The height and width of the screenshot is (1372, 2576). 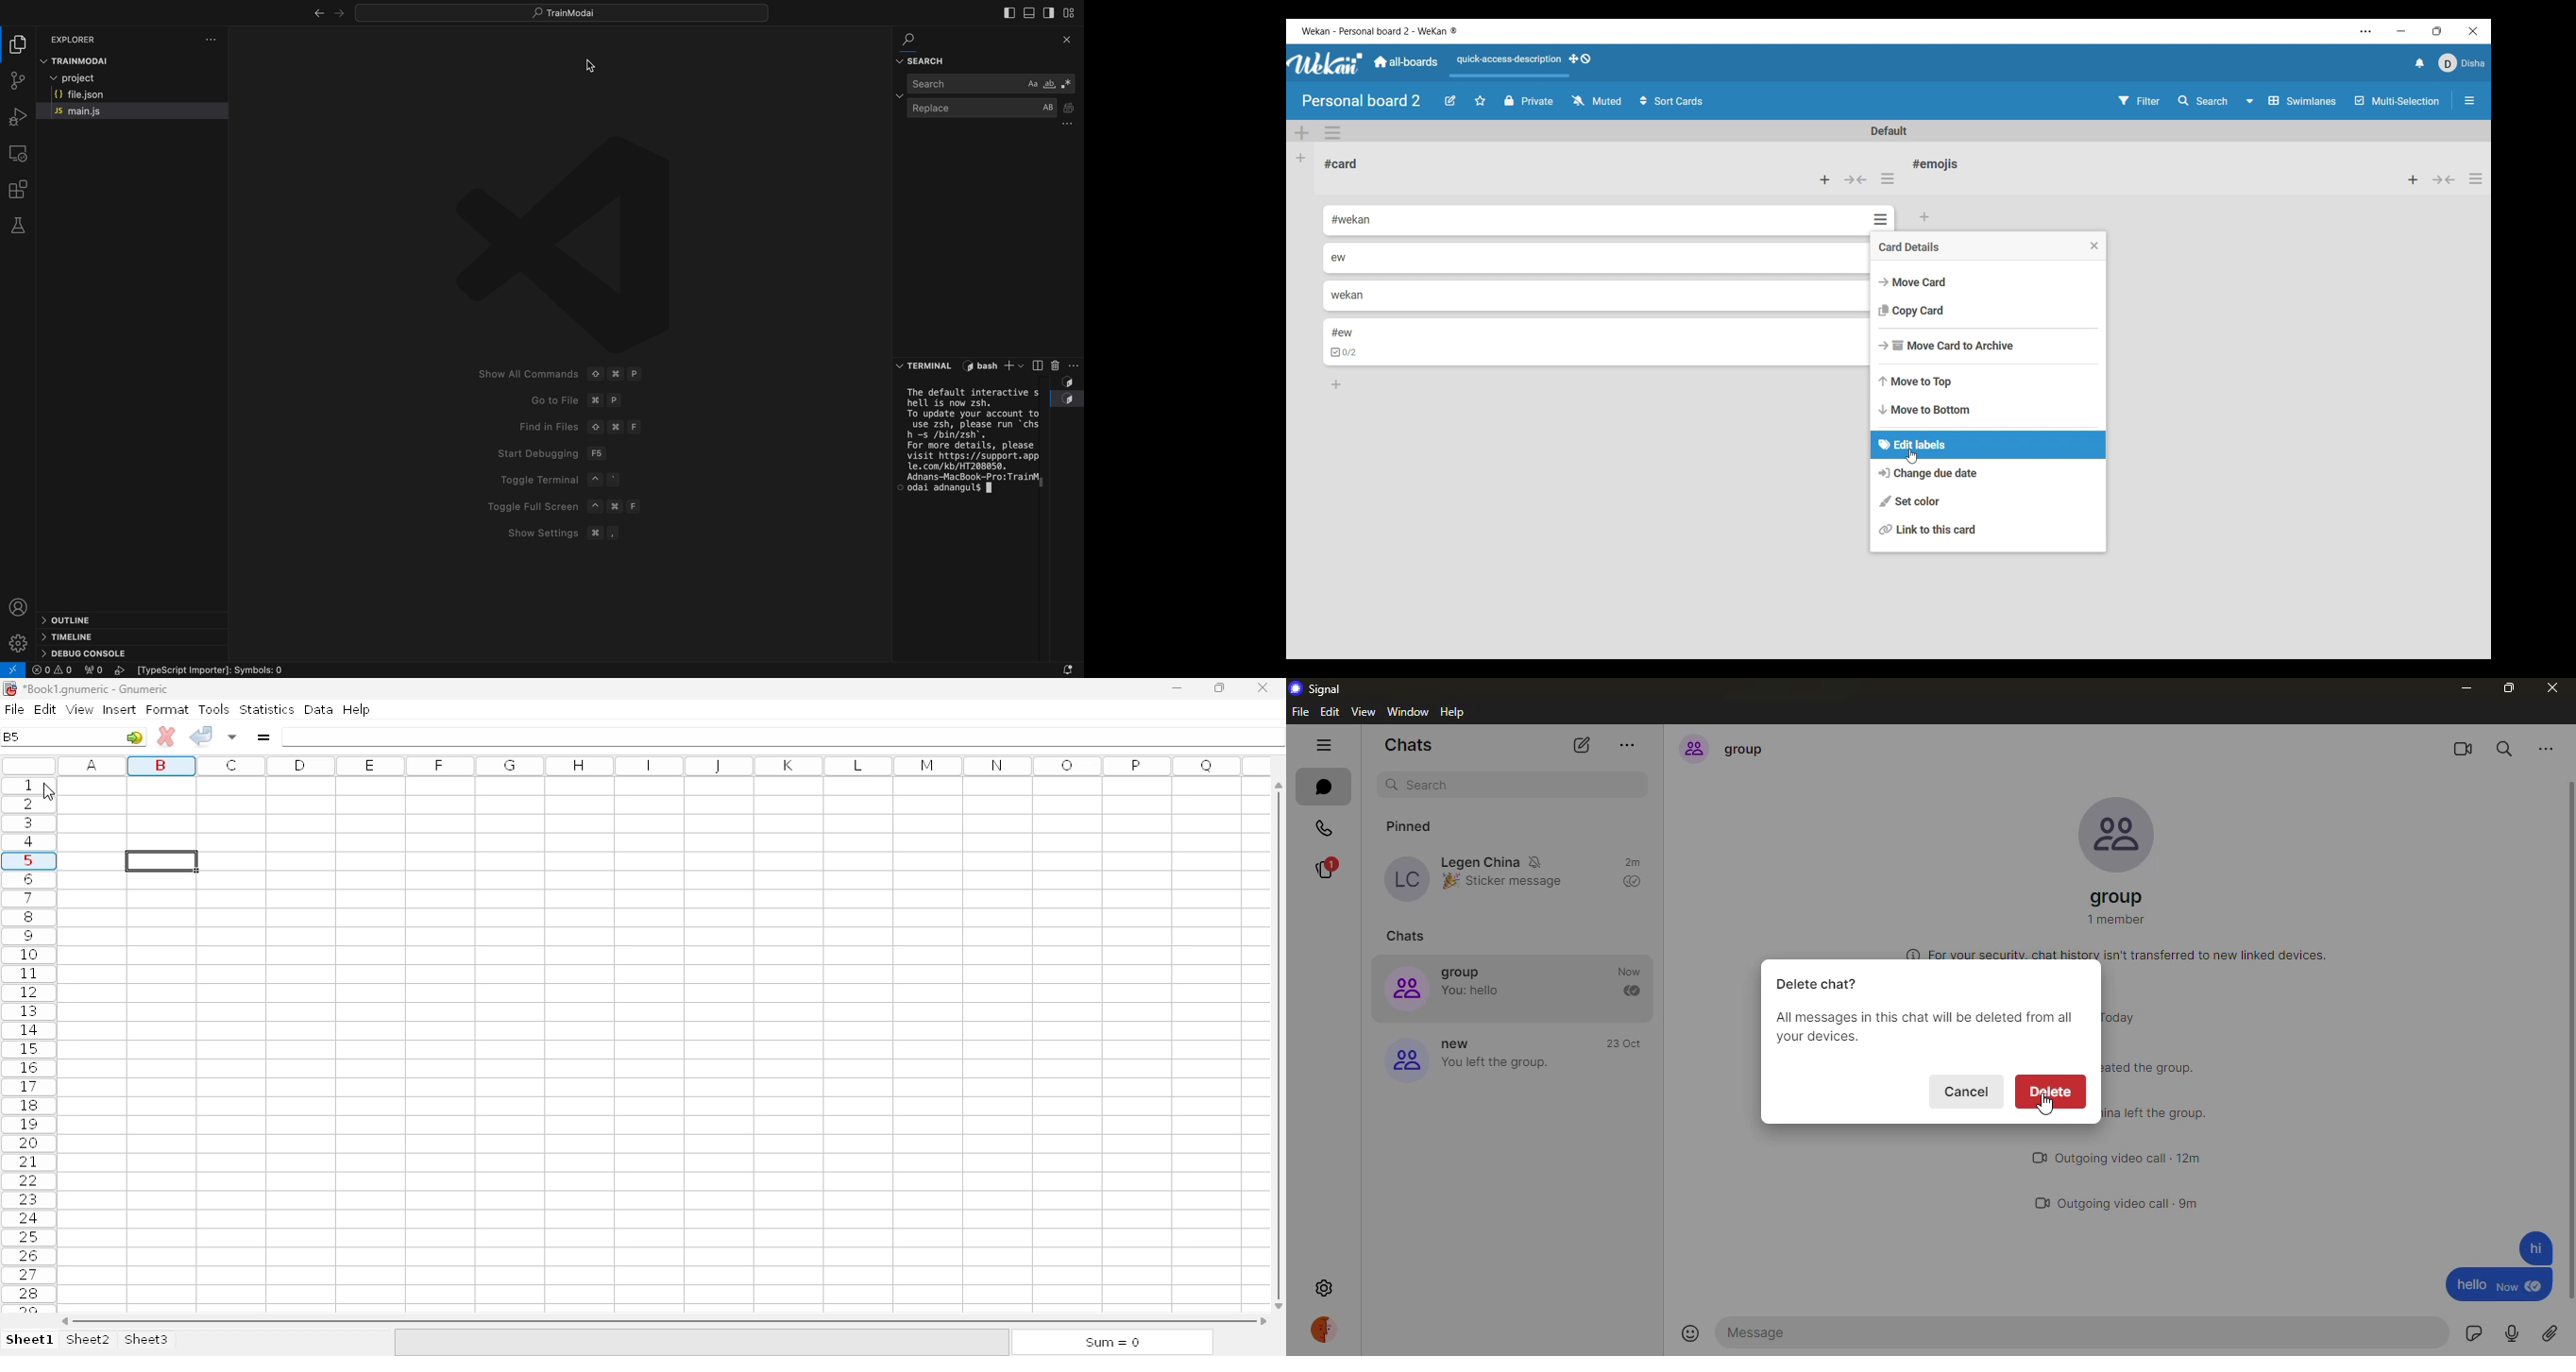 What do you see at coordinates (1416, 824) in the screenshot?
I see `pinned` at bounding box center [1416, 824].